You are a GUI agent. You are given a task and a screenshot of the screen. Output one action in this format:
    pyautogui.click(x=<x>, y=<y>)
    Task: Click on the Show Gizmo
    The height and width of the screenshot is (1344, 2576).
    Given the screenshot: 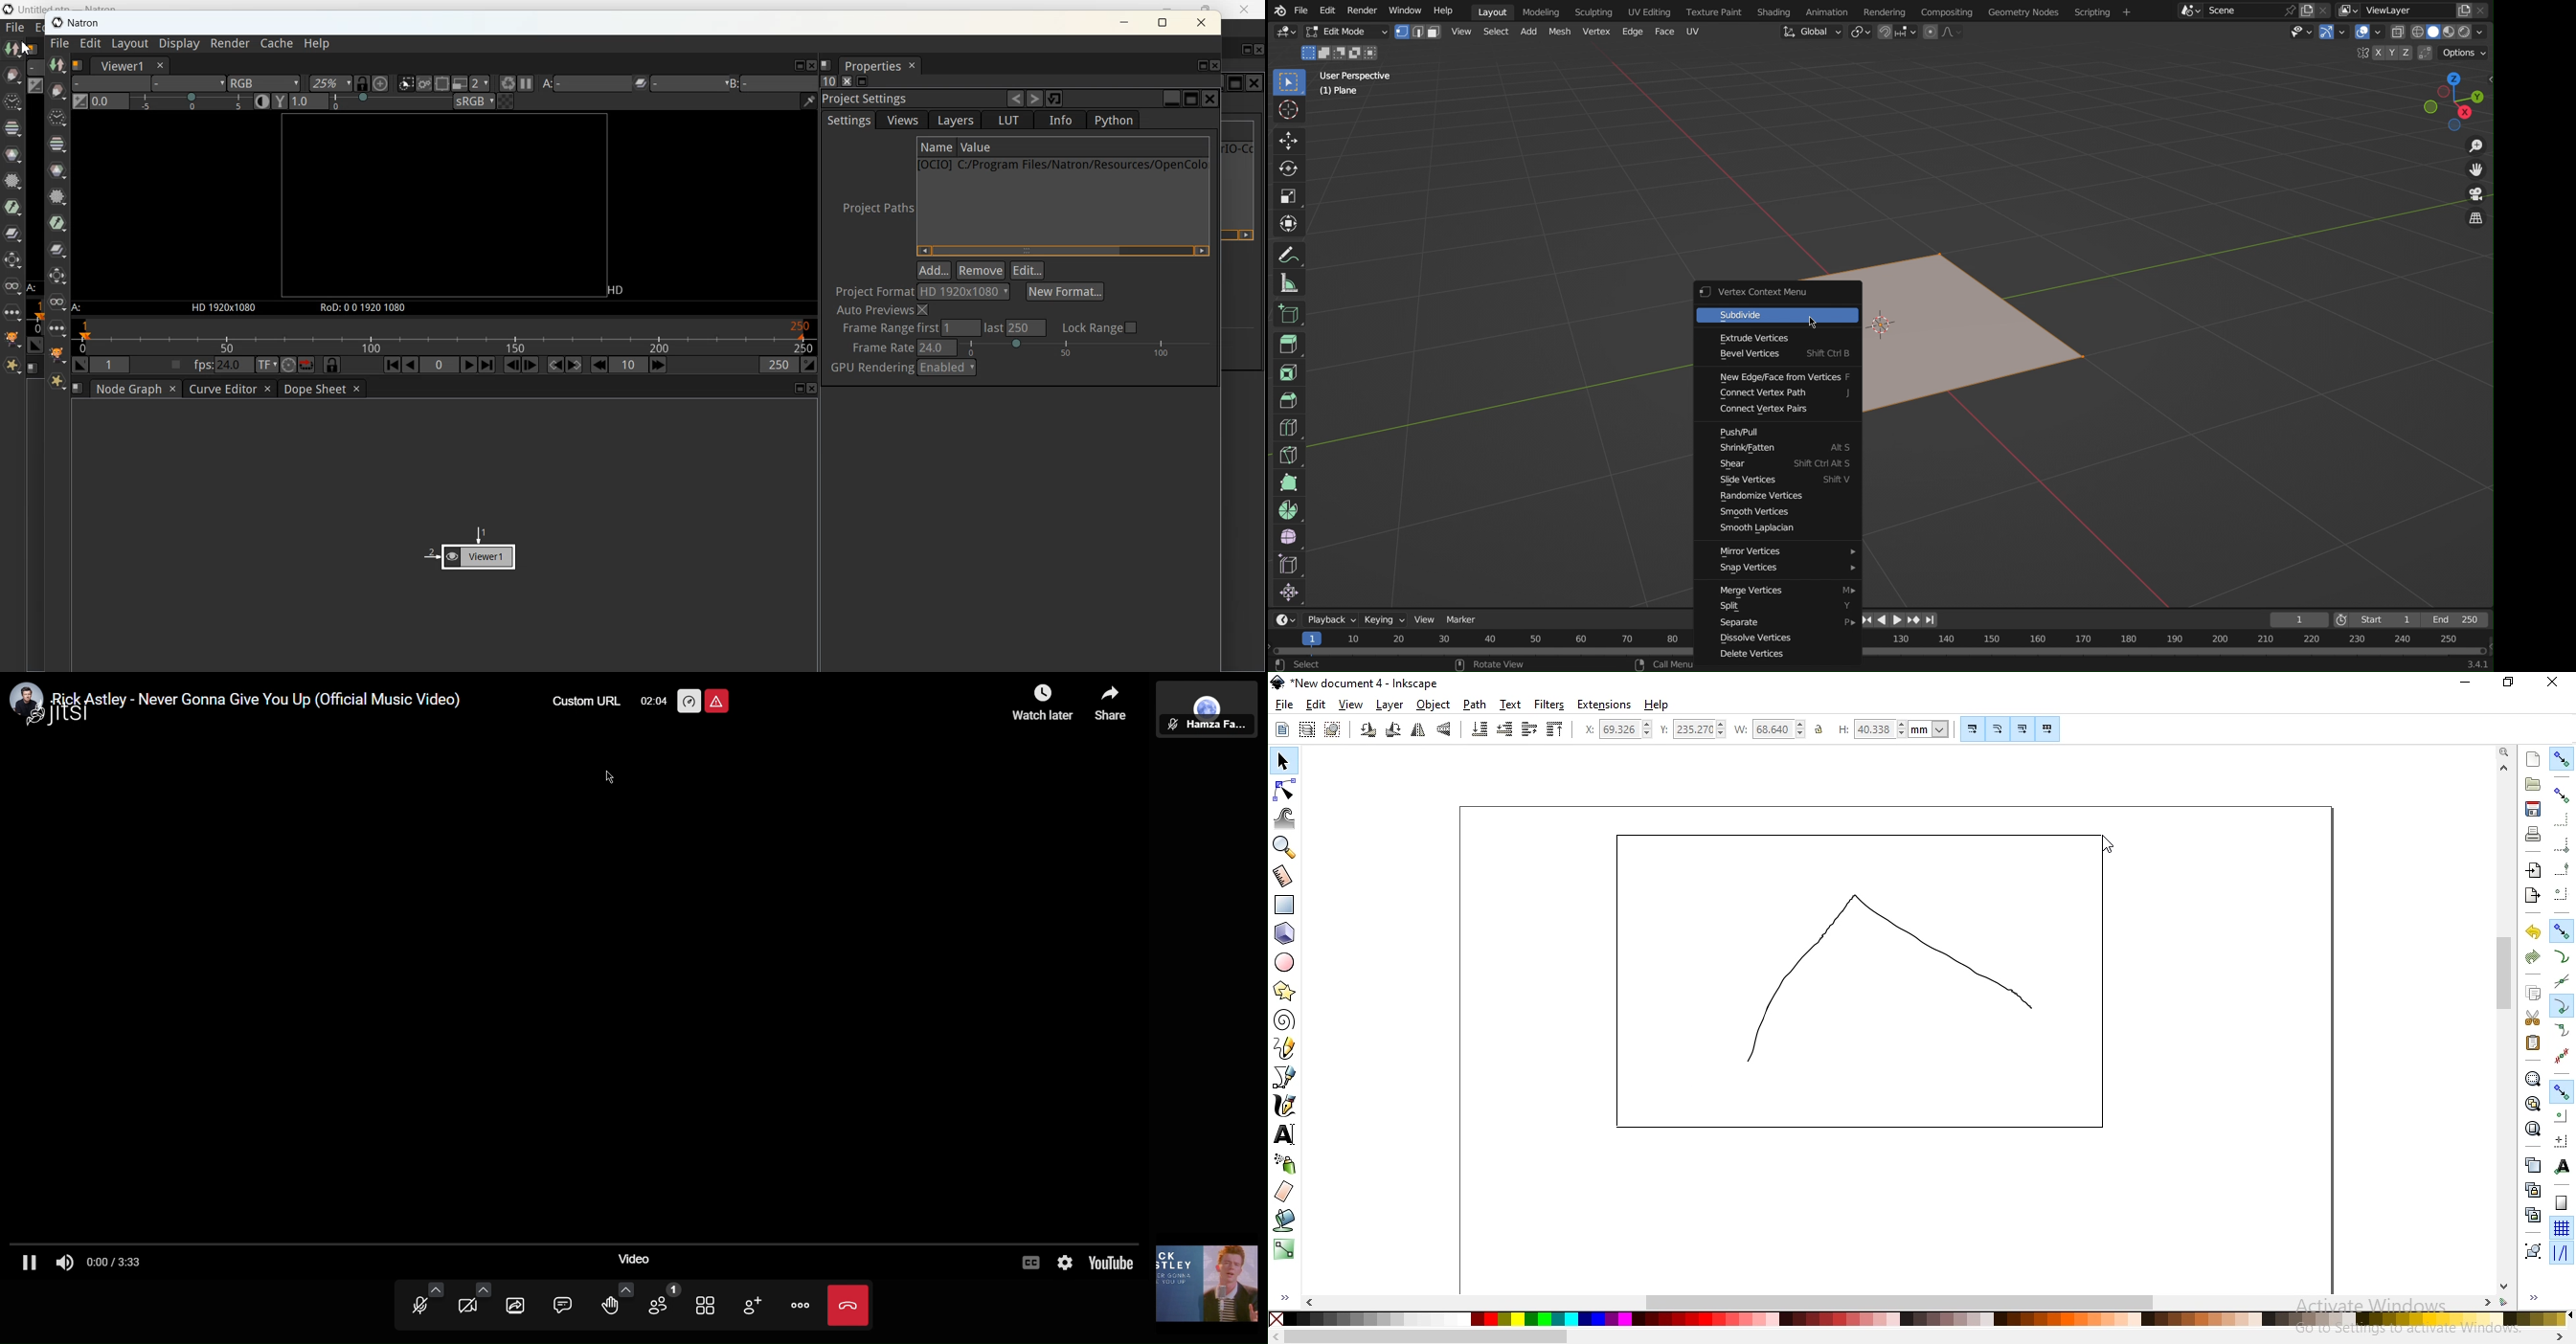 What is the action you would take?
    pyautogui.click(x=2334, y=34)
    